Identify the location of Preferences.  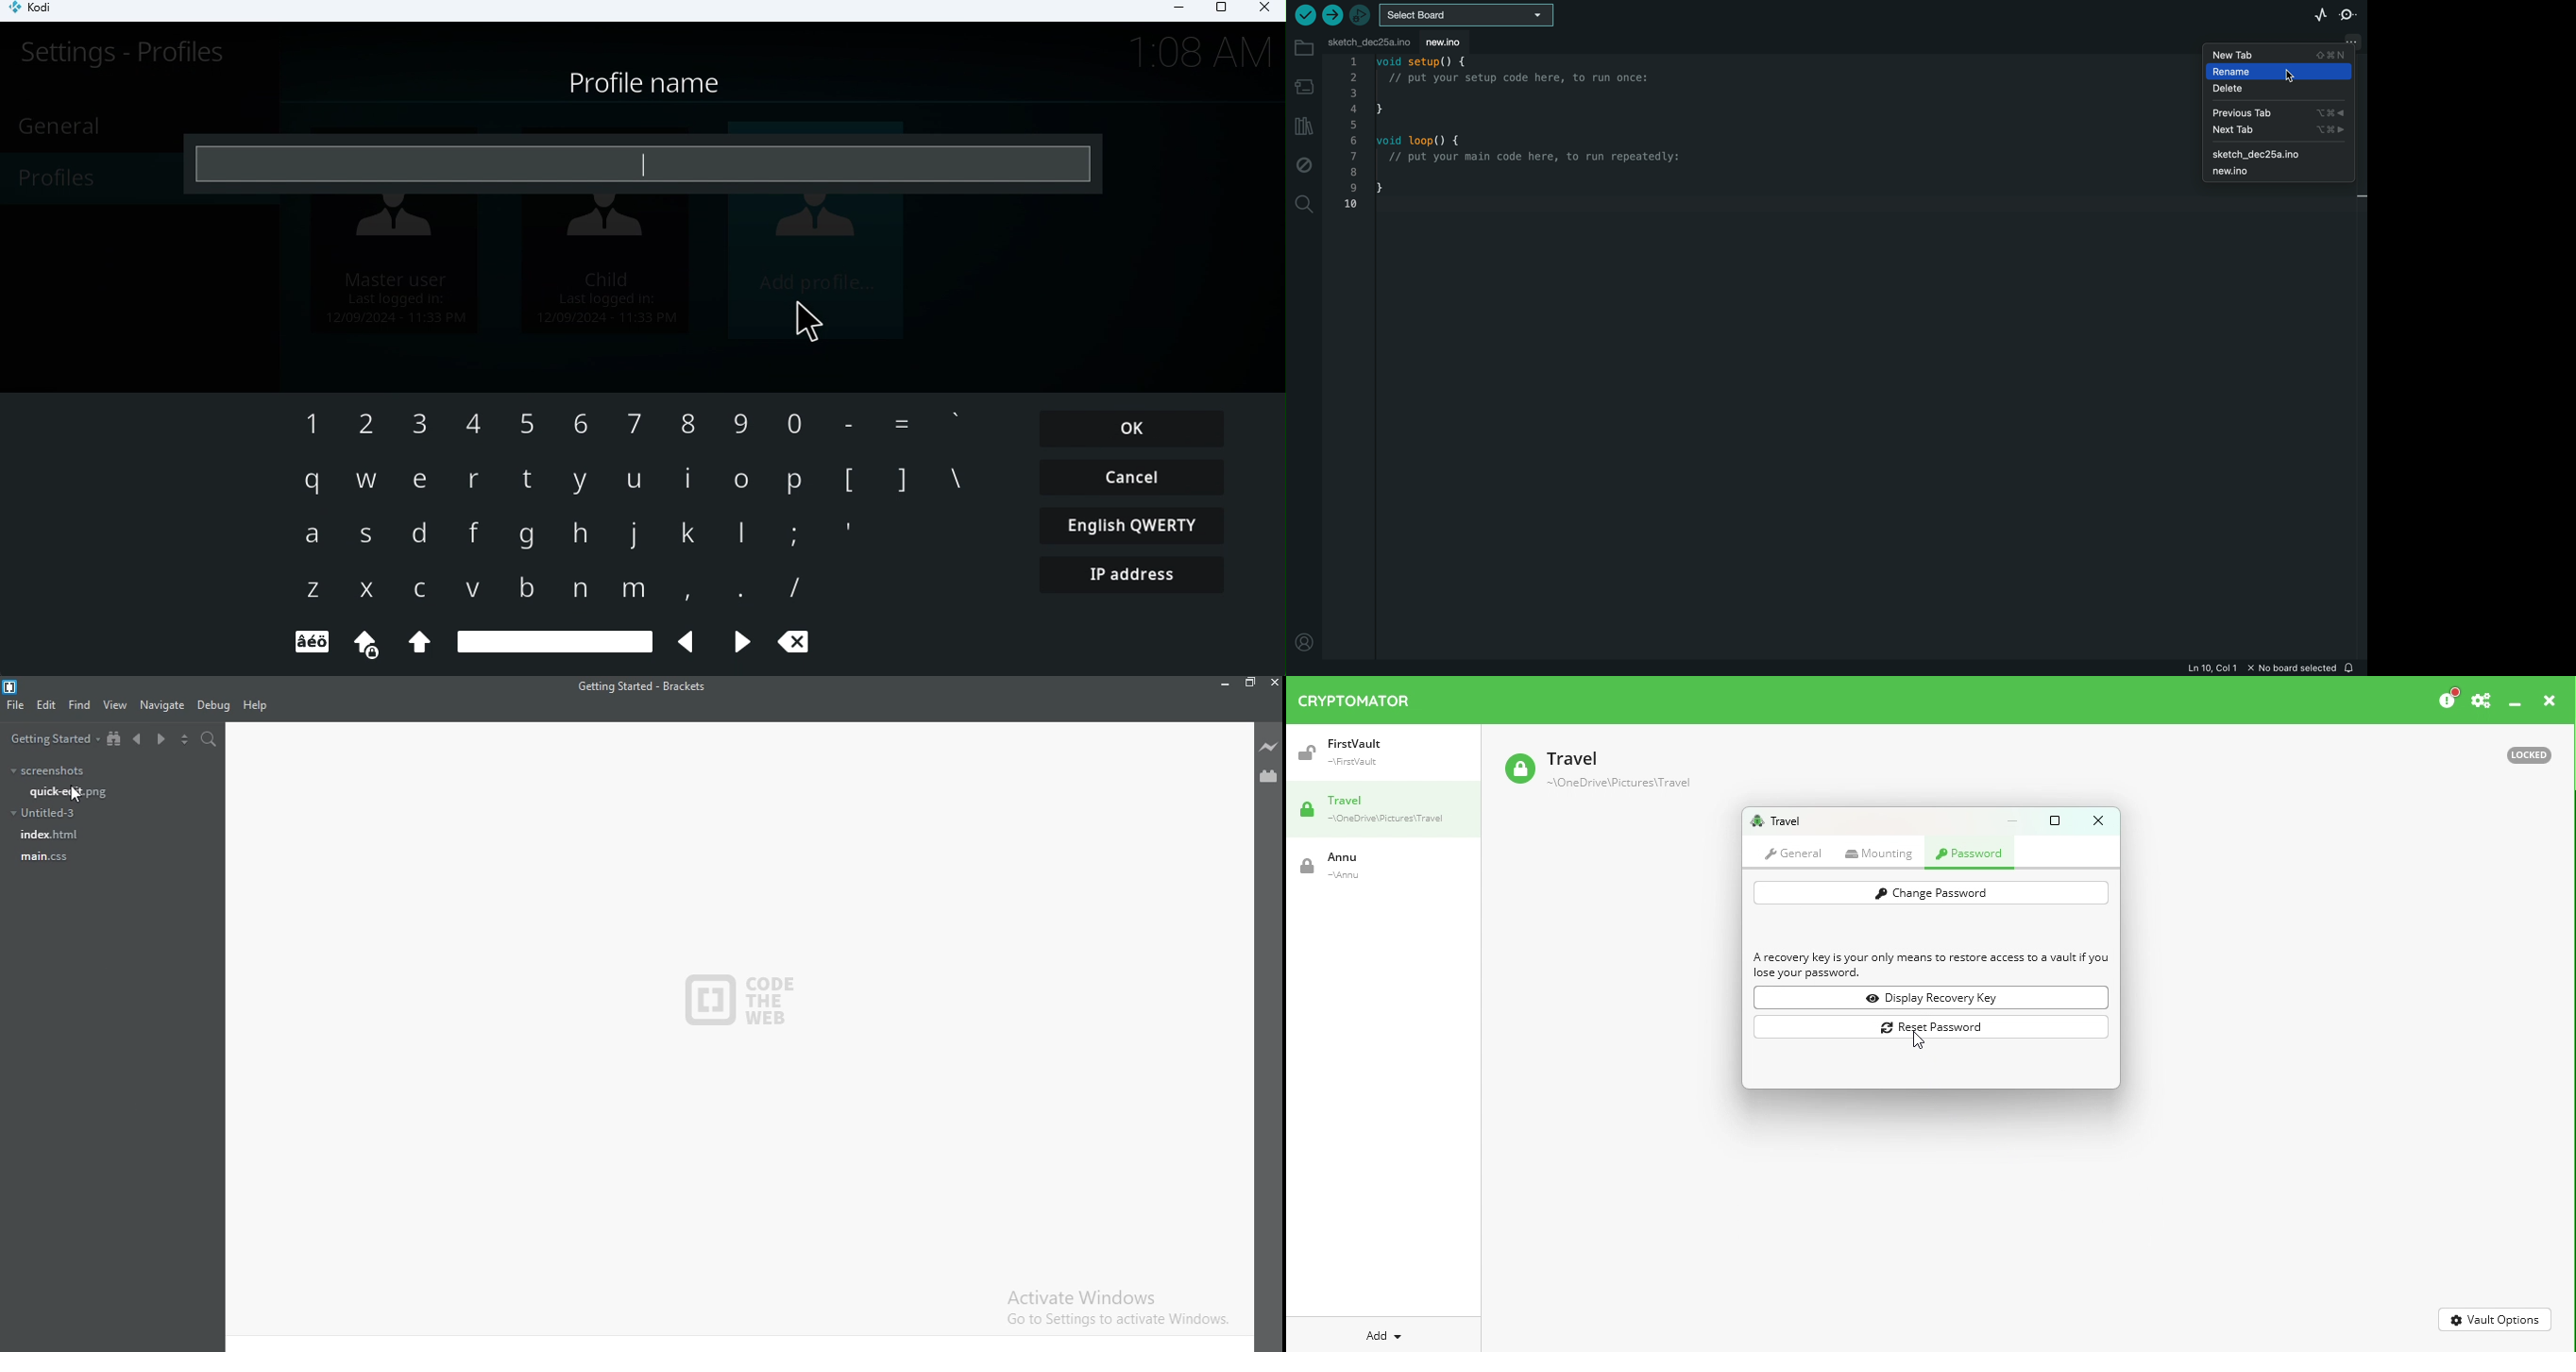
(2481, 701).